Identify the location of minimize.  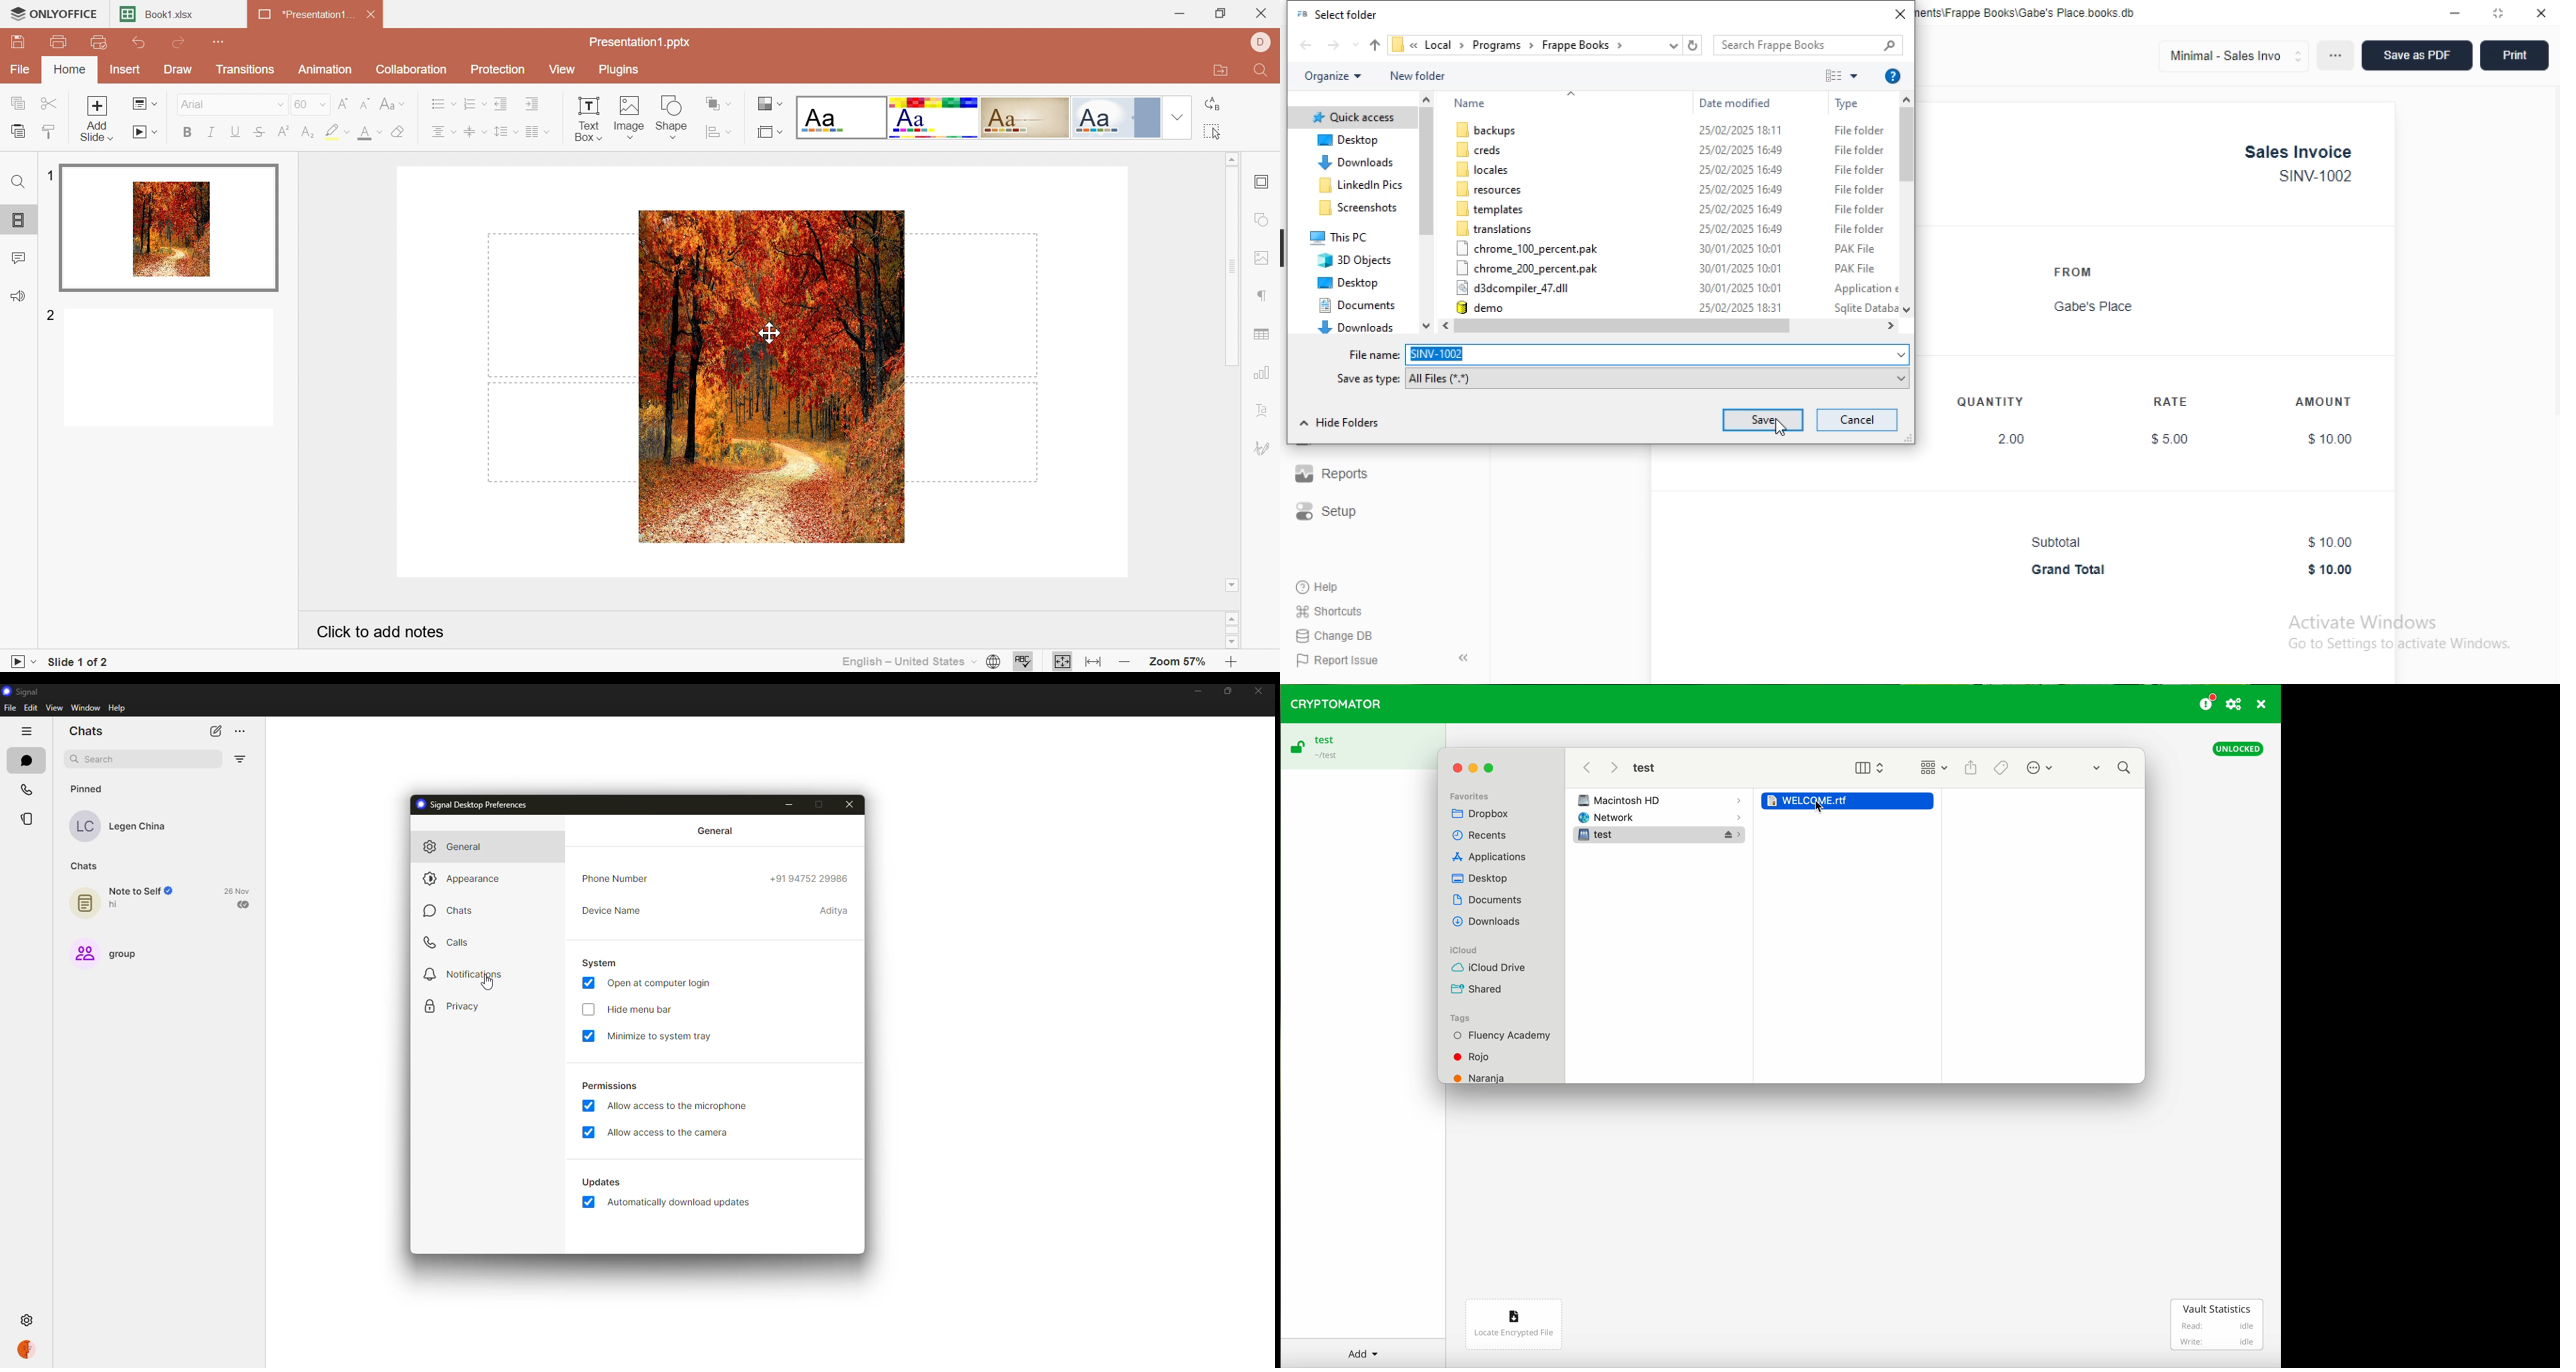
(1196, 691).